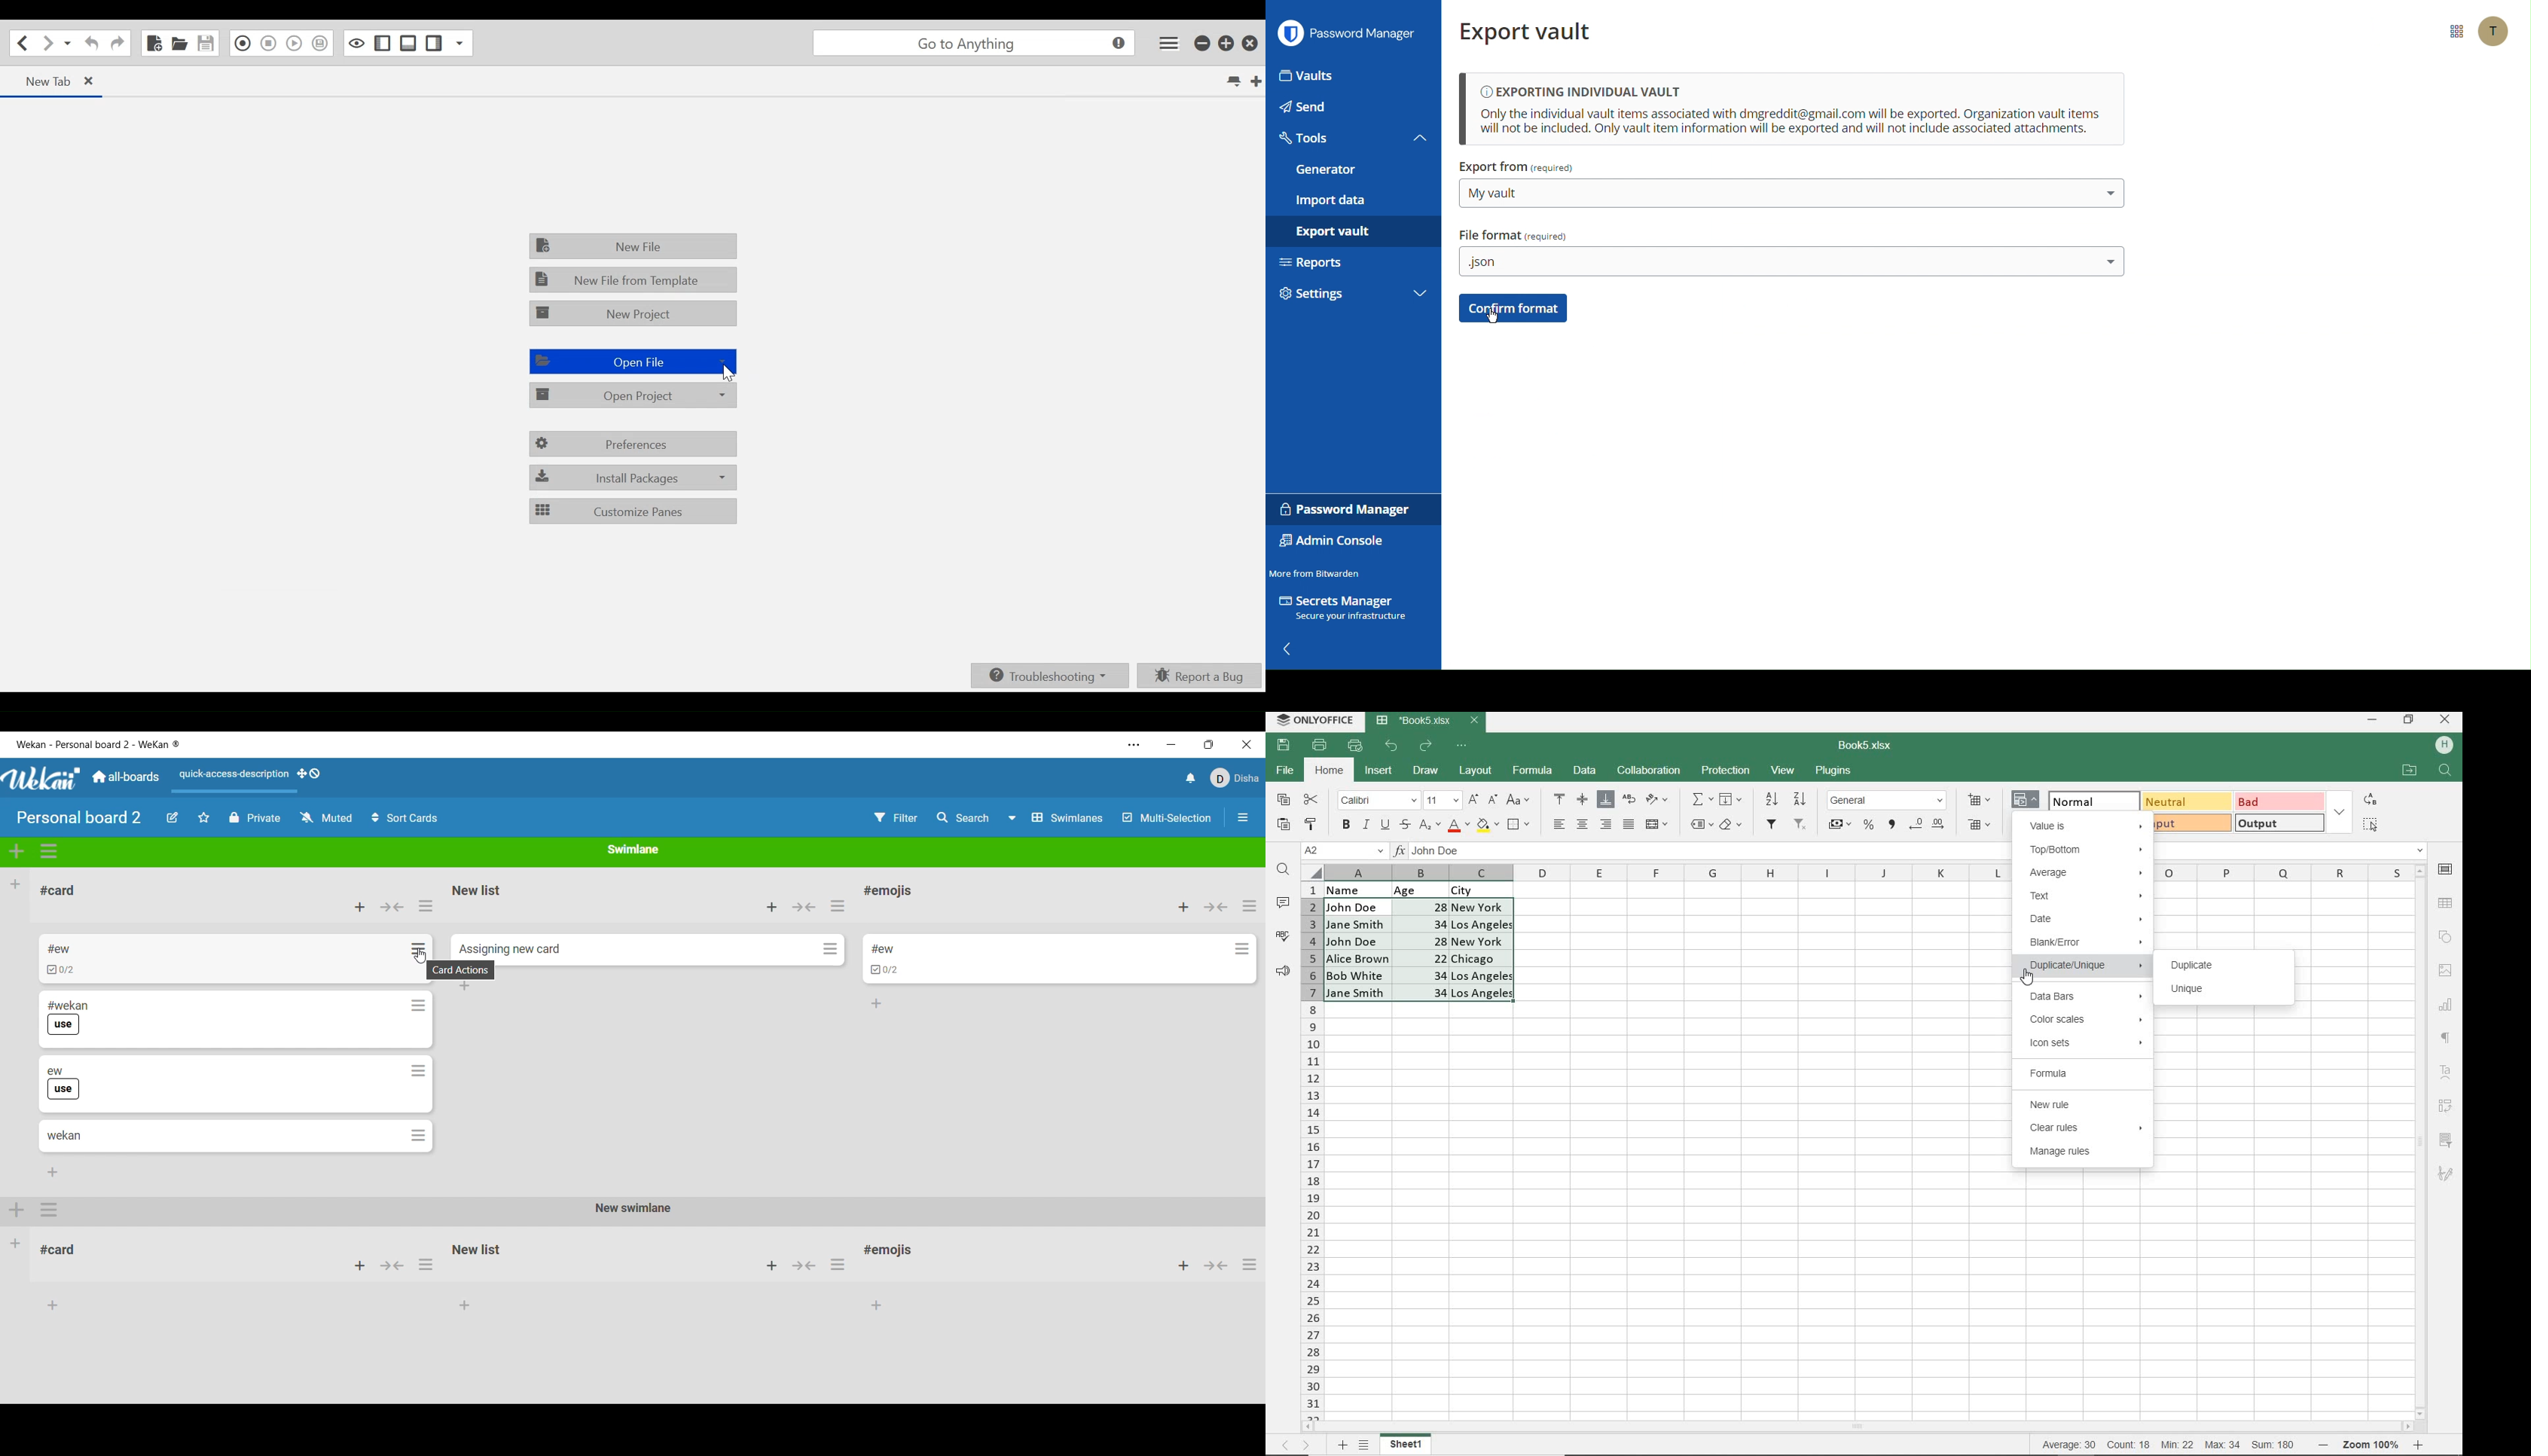 The height and width of the screenshot is (1456, 2548). I want to click on Export From, so click(1517, 168).